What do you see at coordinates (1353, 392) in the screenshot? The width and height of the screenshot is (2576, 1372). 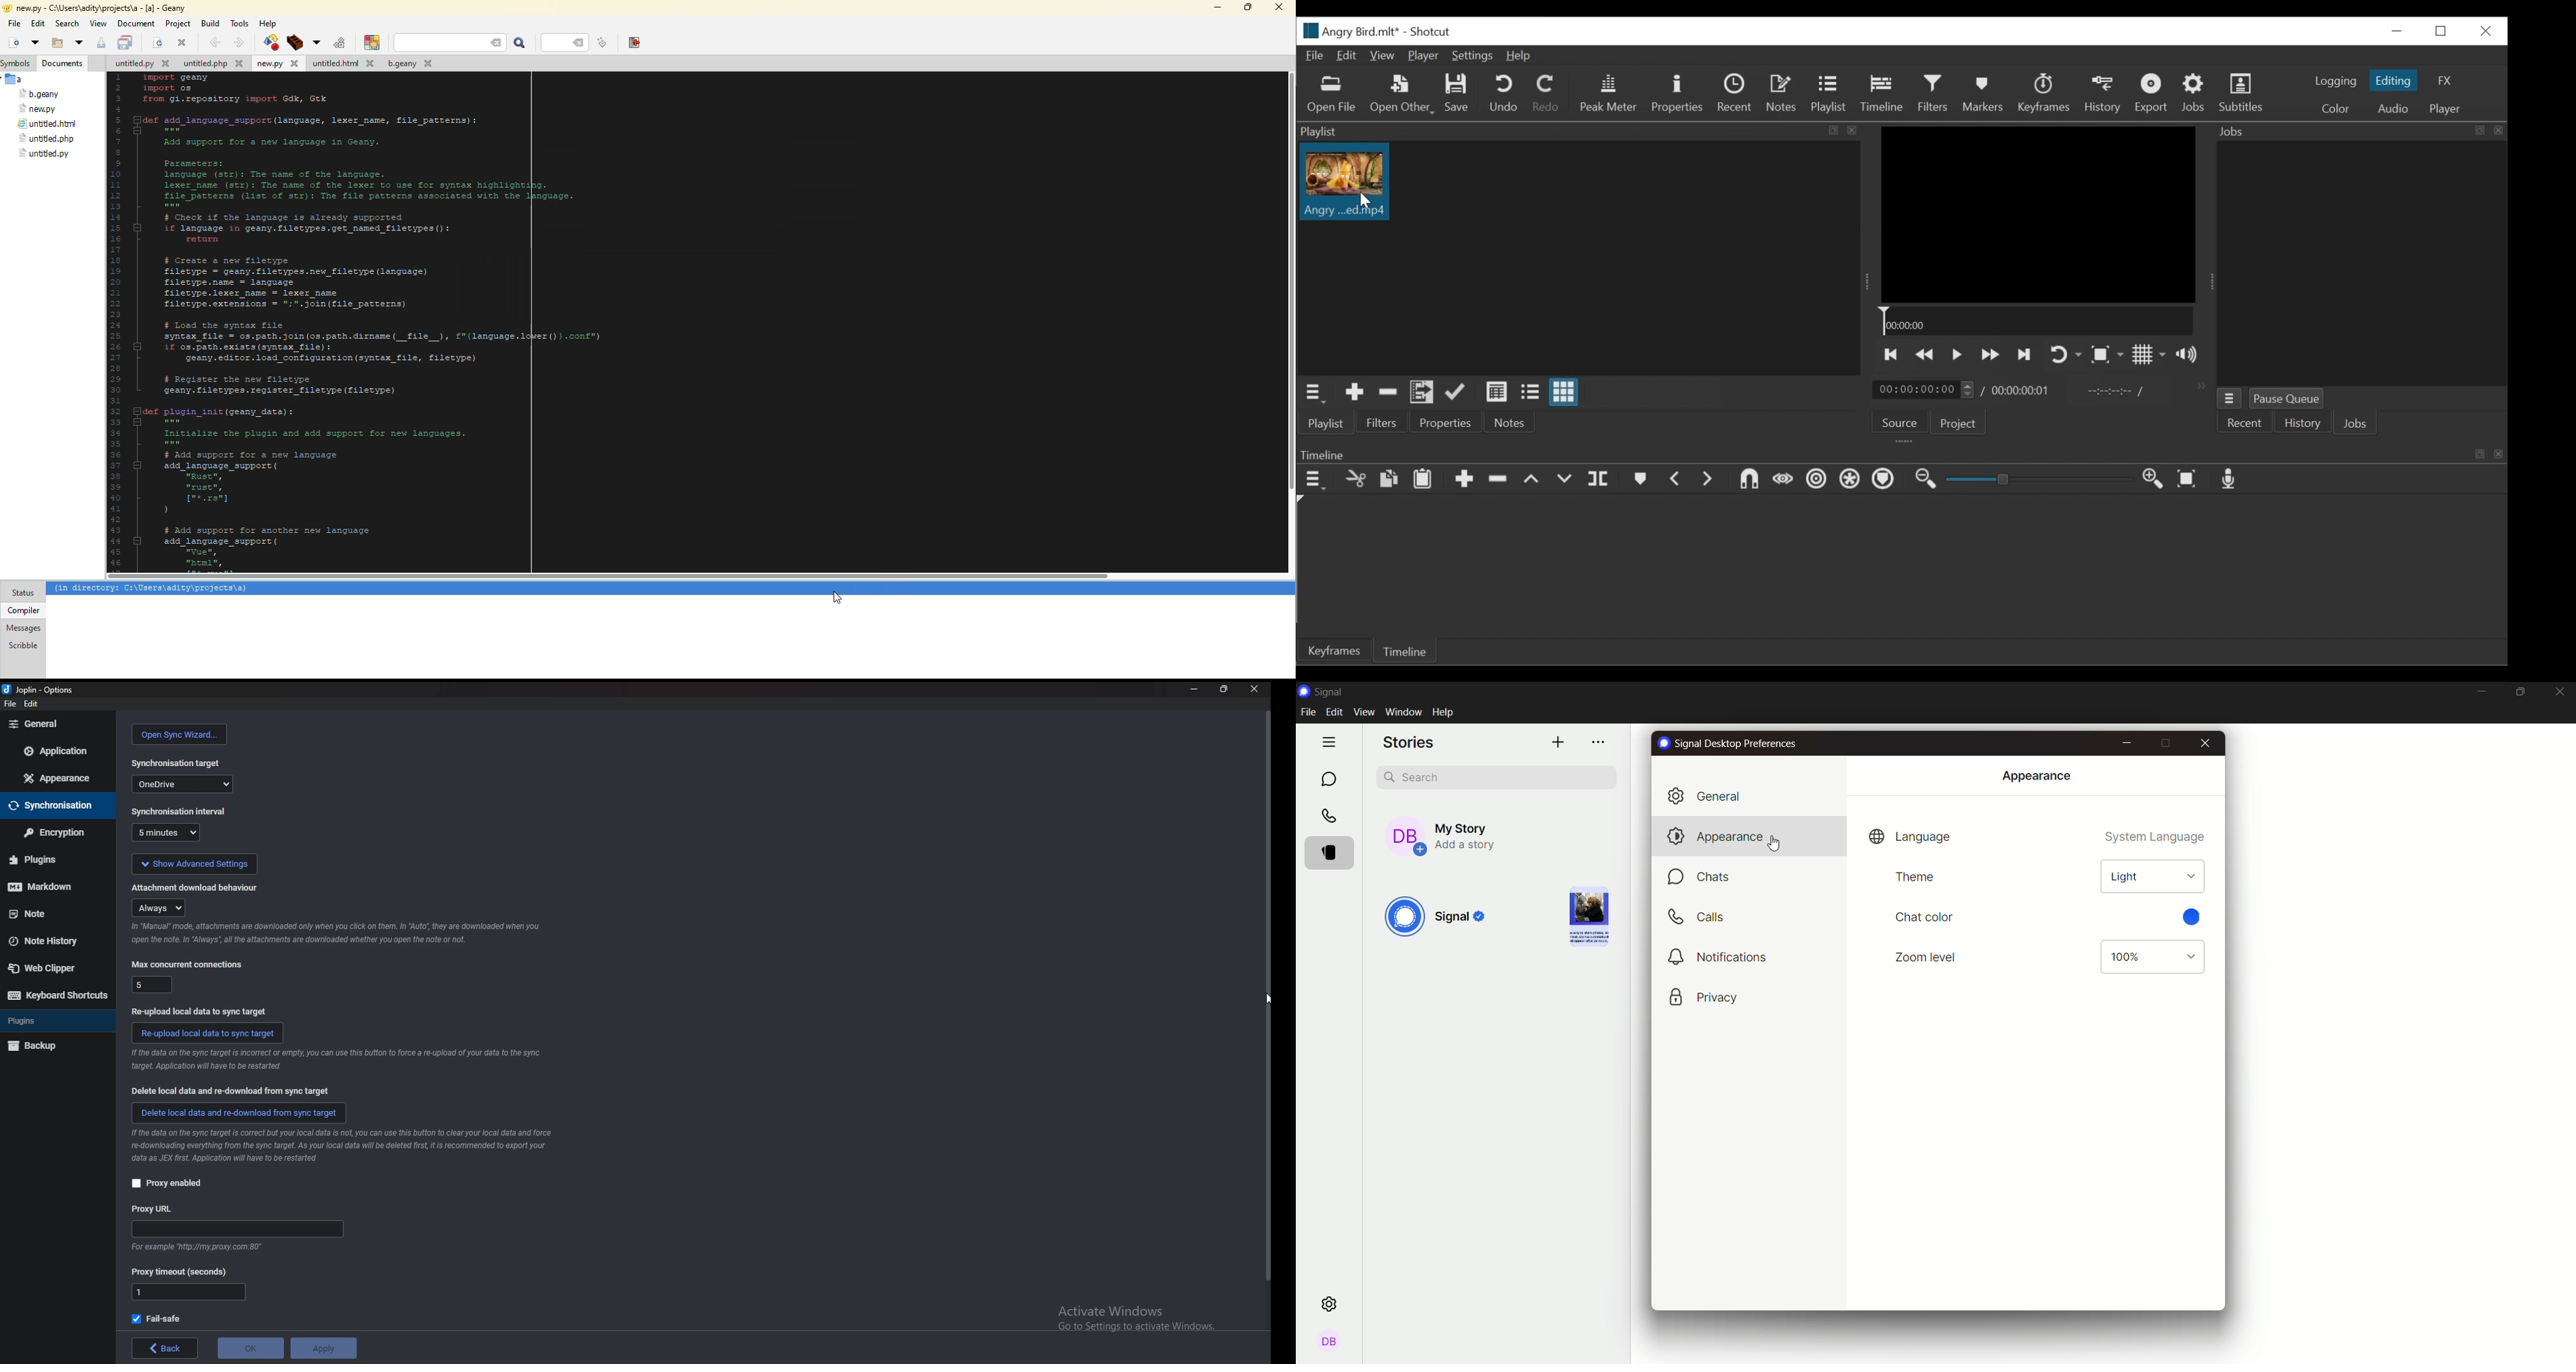 I see `Add the Source to the playlist` at bounding box center [1353, 392].